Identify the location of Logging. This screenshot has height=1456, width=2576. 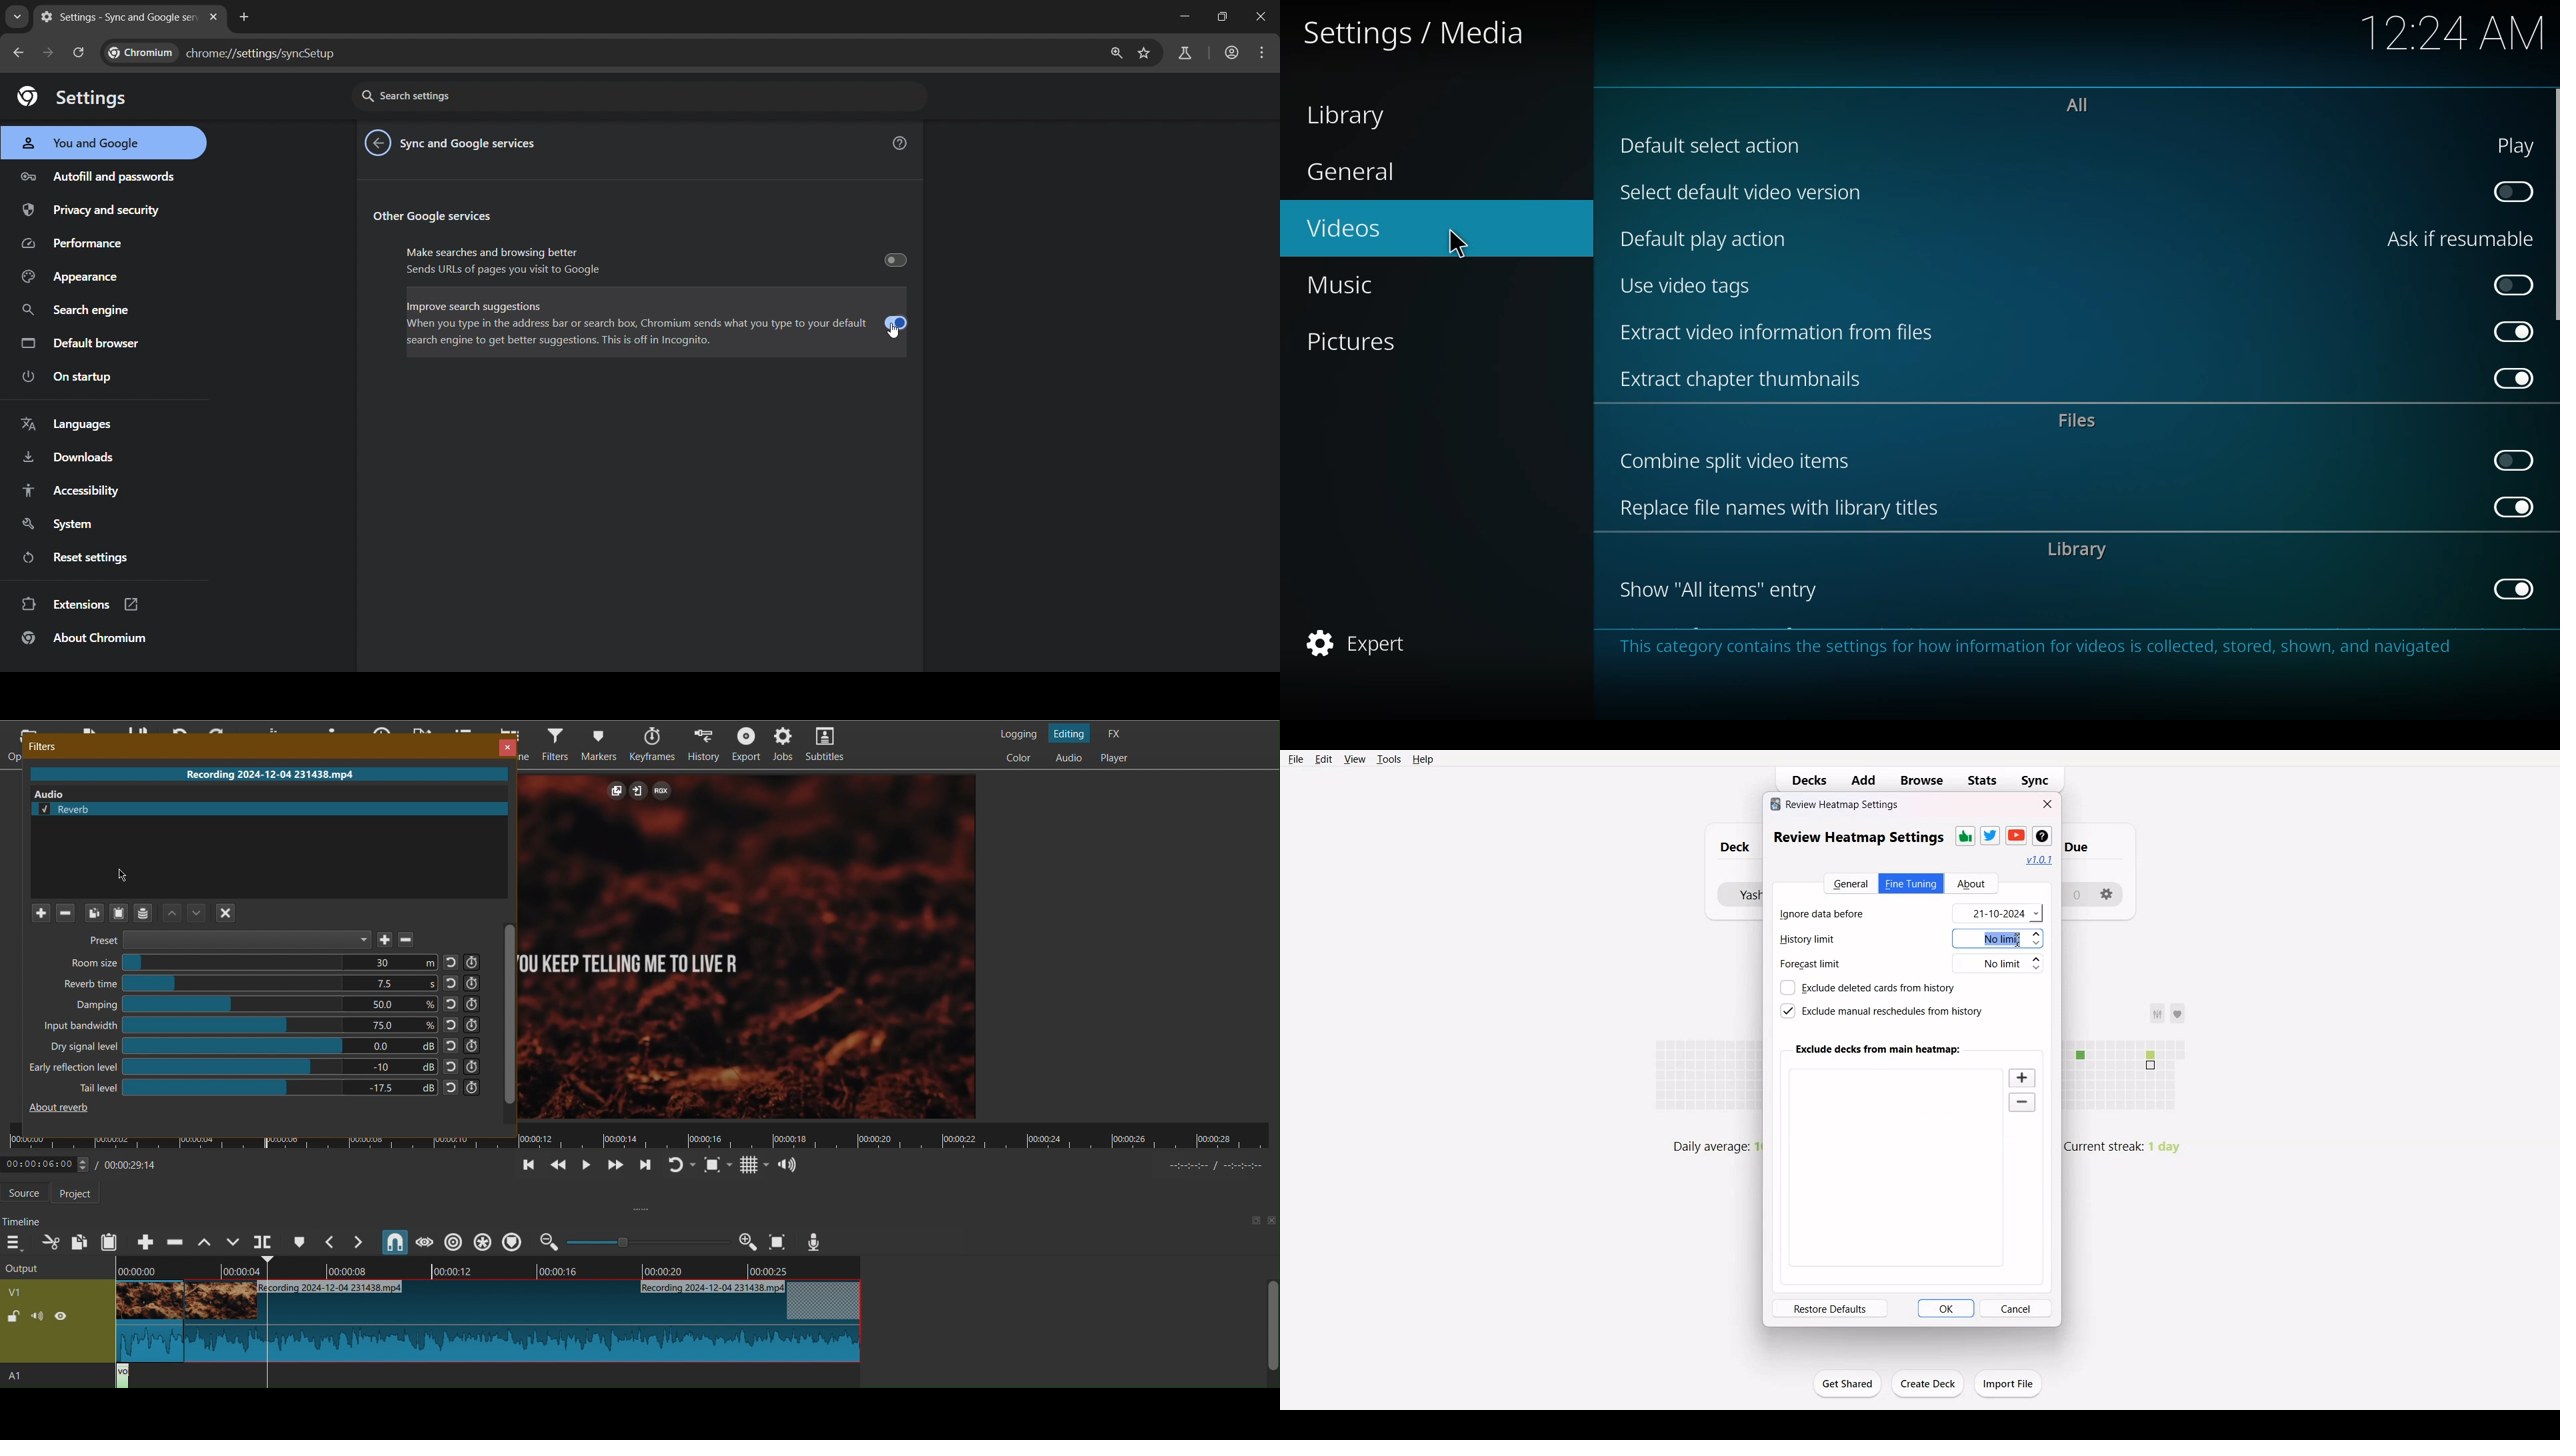
(1014, 731).